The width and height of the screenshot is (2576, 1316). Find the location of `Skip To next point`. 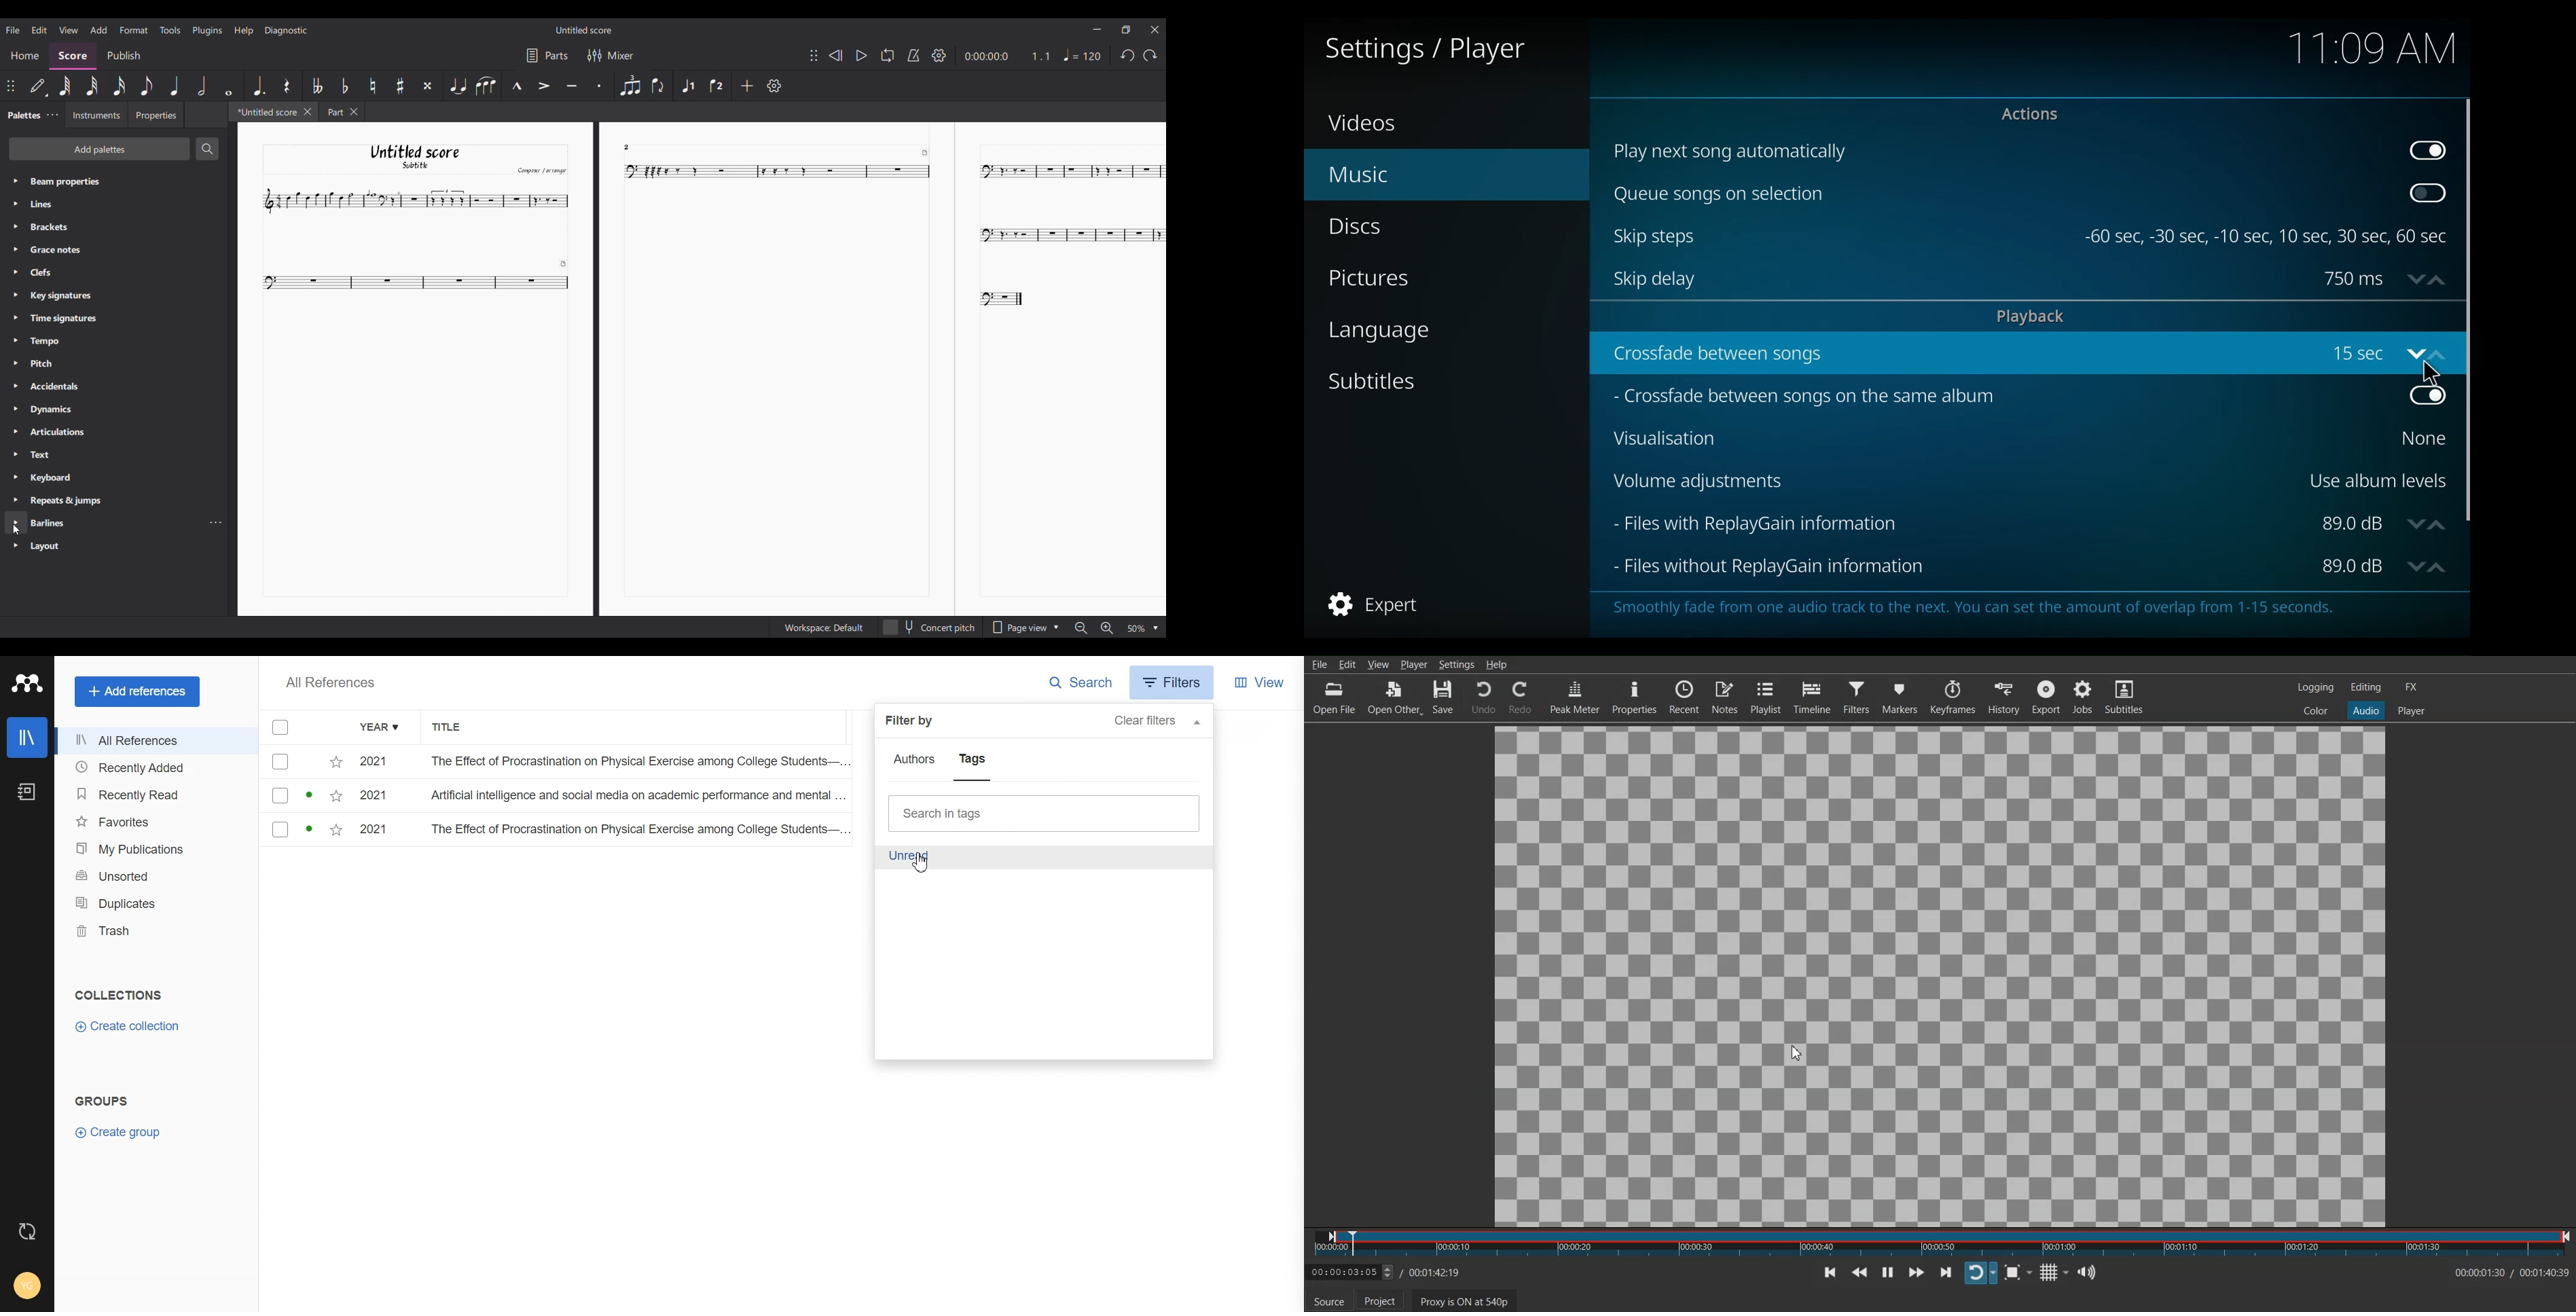

Skip To next point is located at coordinates (1947, 1272).